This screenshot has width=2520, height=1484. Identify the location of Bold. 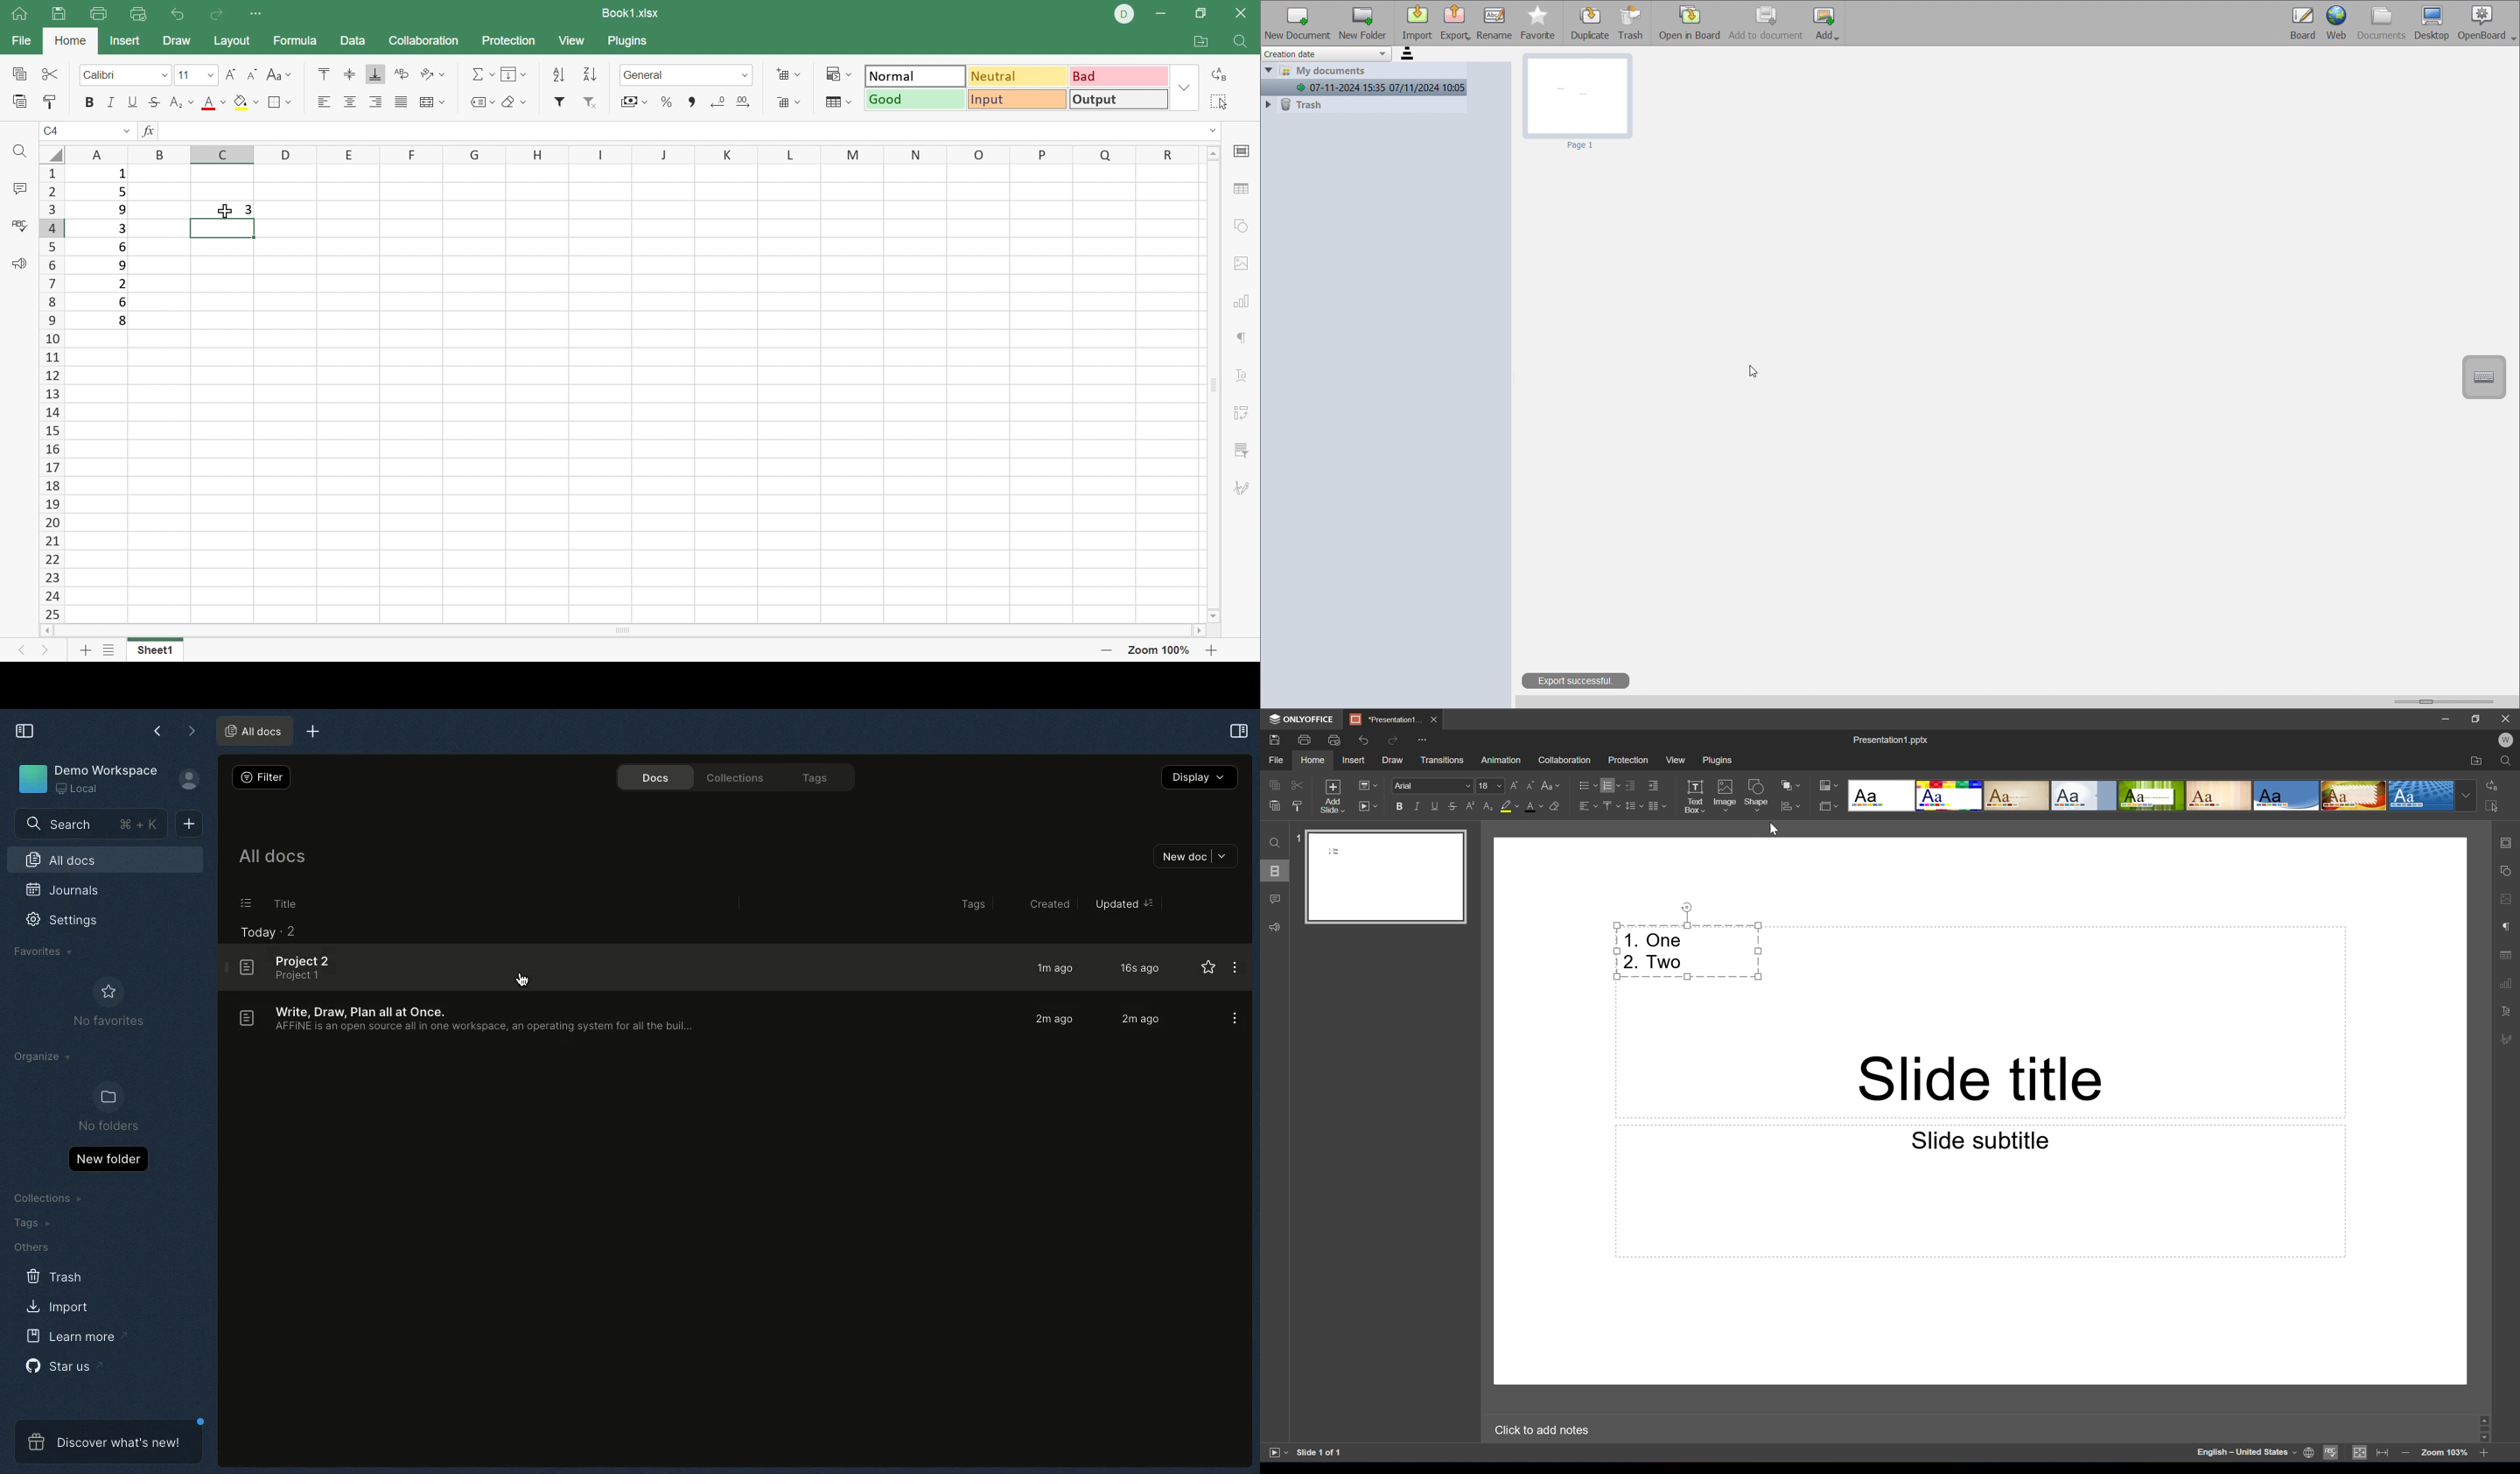
(90, 102).